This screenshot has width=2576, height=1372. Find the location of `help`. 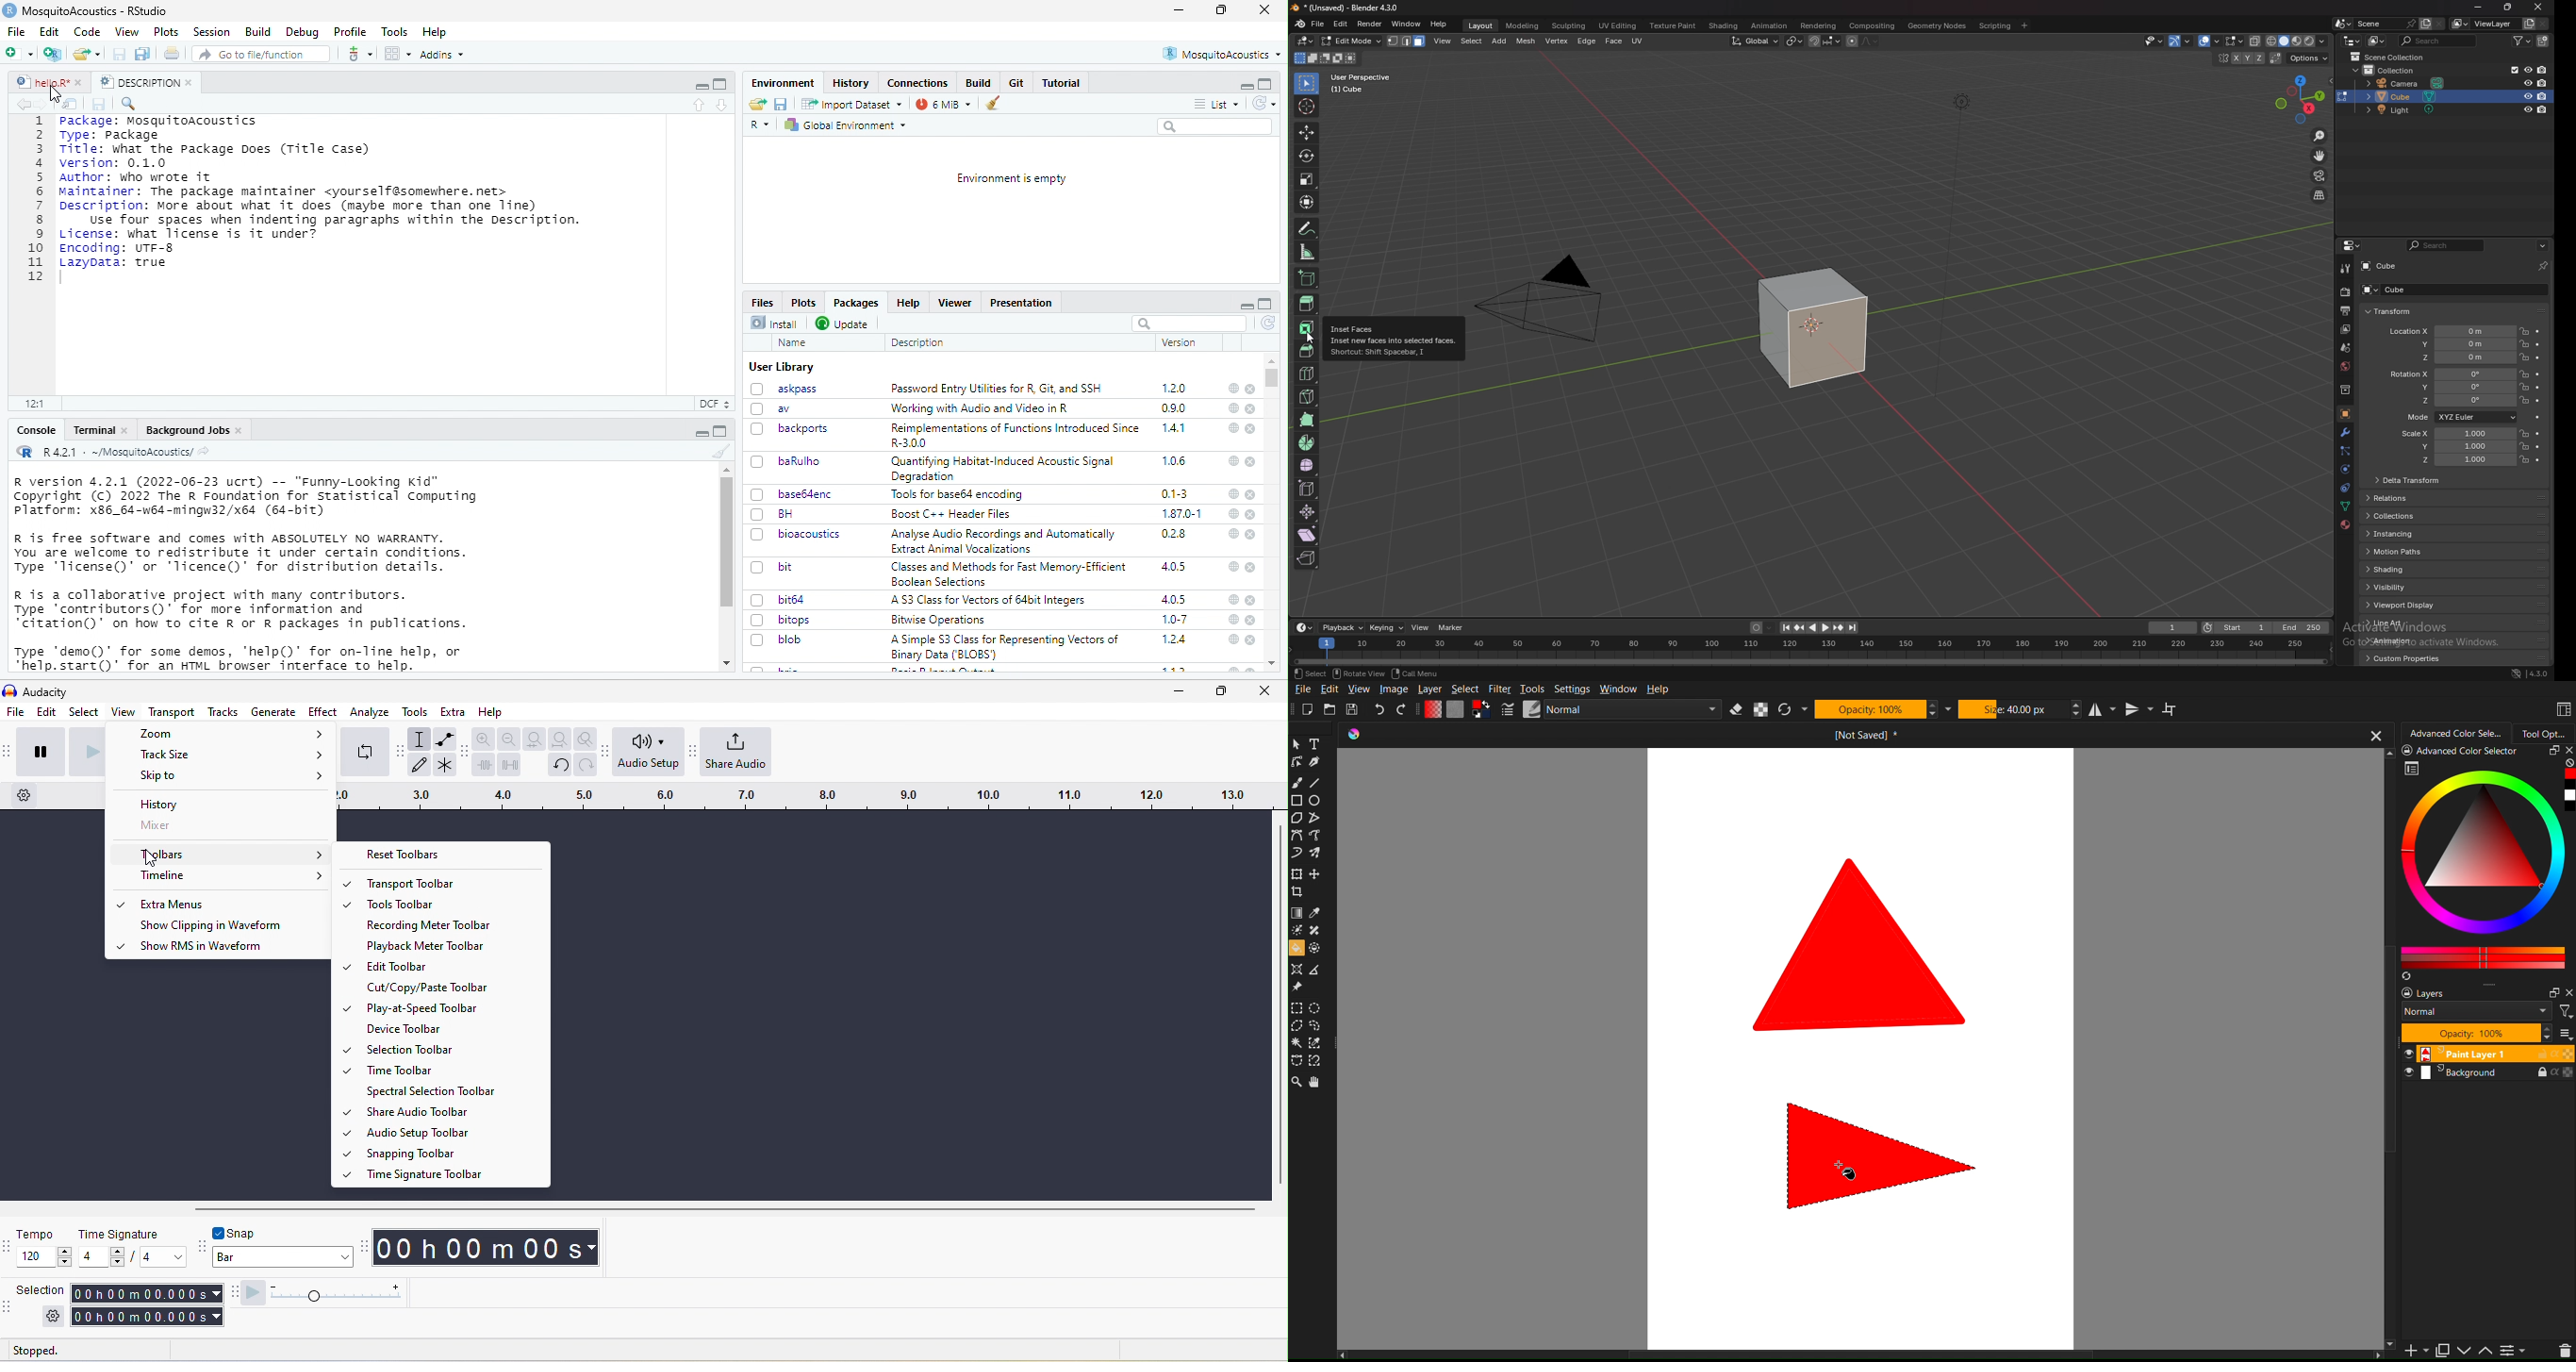

help is located at coordinates (1232, 461).